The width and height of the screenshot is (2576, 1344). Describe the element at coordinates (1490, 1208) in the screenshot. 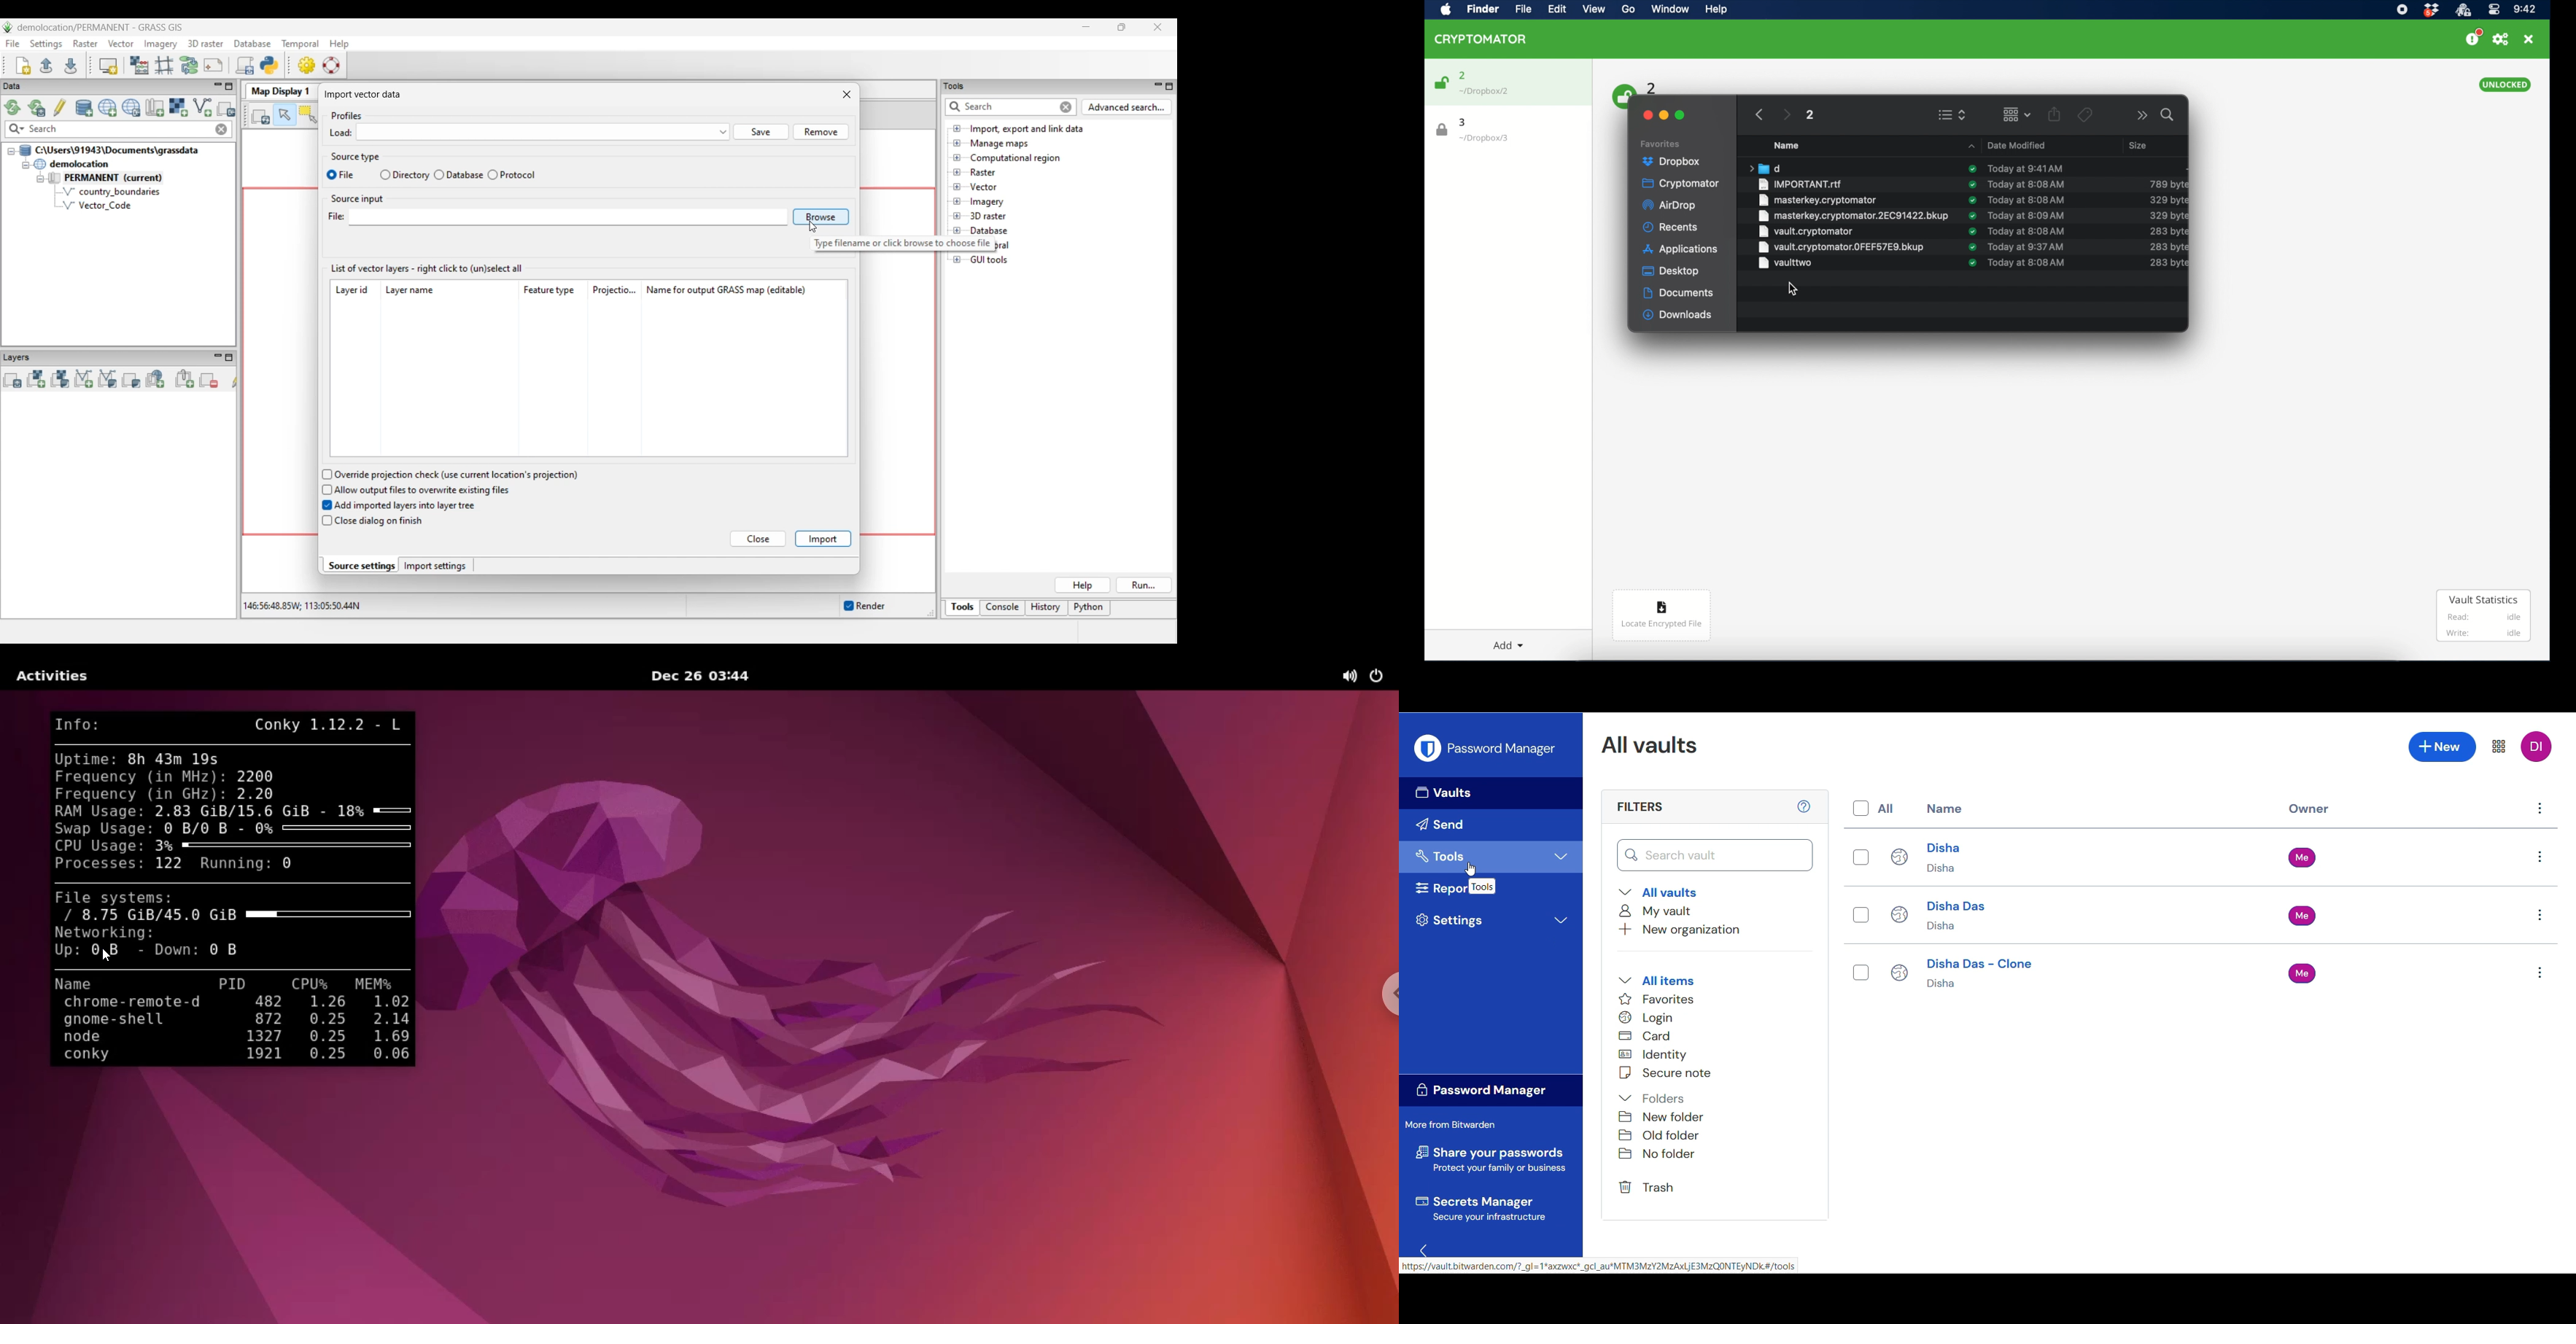

I see `Secrets manager` at that location.